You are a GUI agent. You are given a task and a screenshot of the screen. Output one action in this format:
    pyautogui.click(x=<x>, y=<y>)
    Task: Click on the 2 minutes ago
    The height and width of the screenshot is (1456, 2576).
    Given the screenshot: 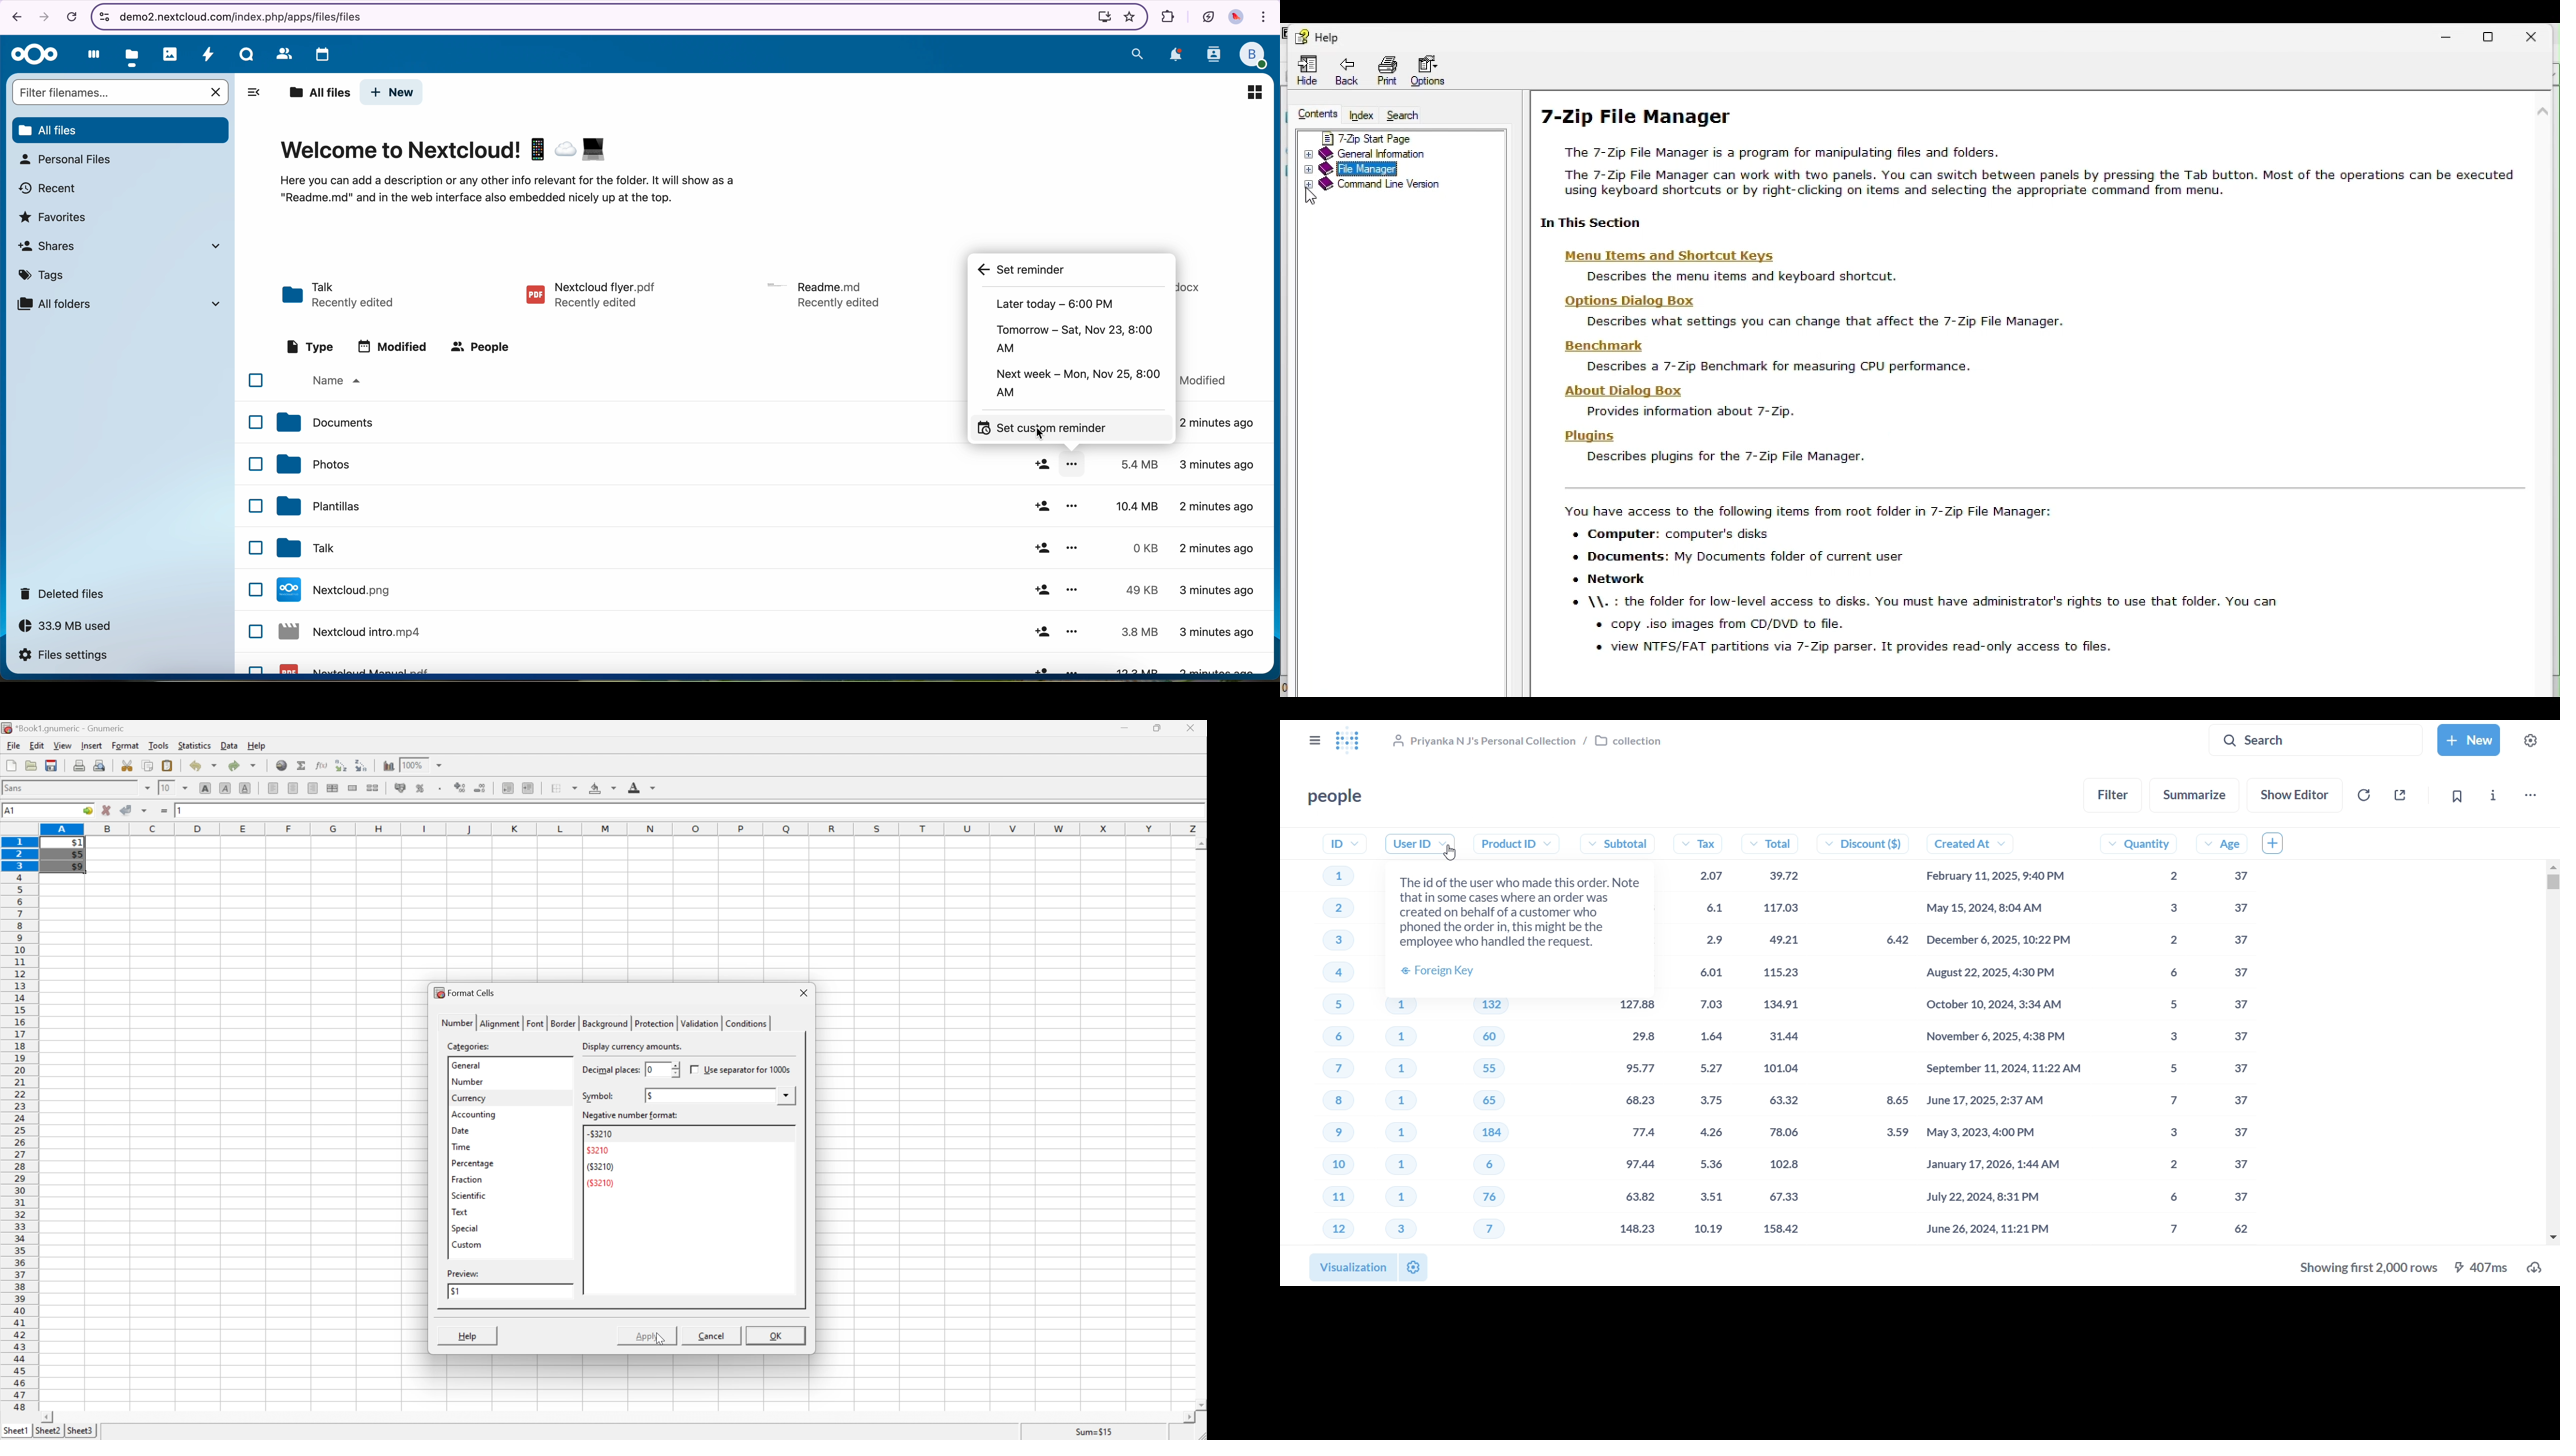 What is the action you would take?
    pyautogui.click(x=1219, y=425)
    